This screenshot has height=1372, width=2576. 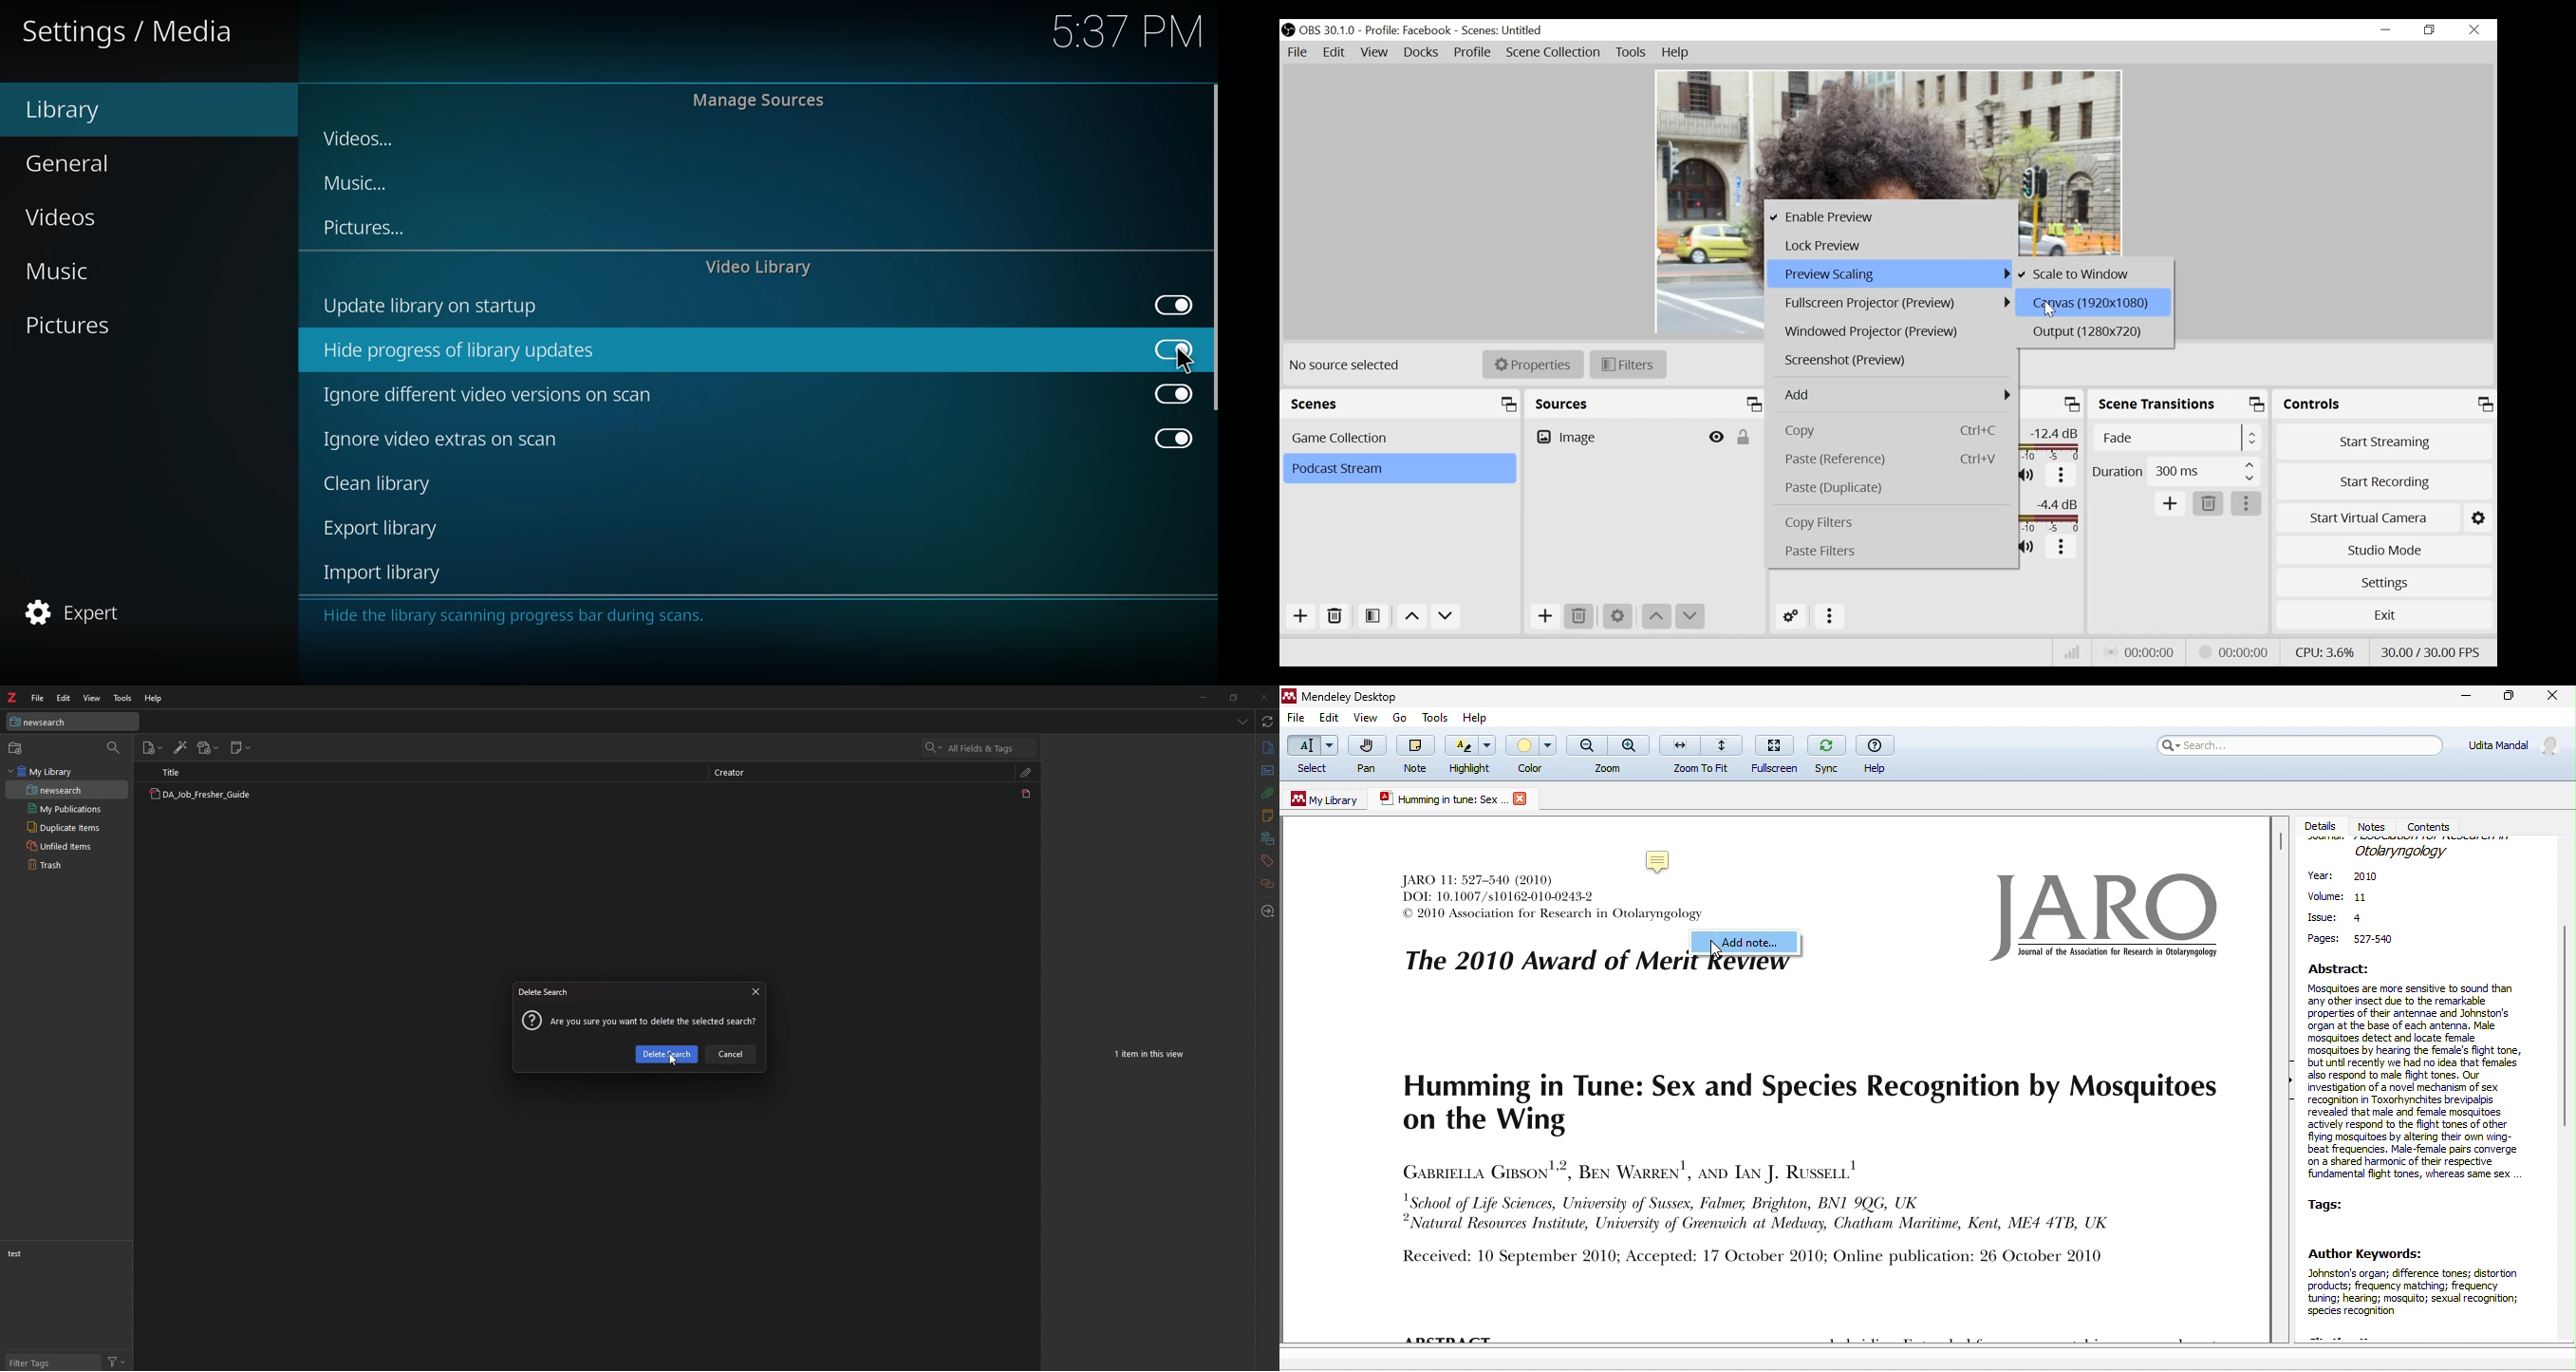 I want to click on my library, so click(x=1326, y=799).